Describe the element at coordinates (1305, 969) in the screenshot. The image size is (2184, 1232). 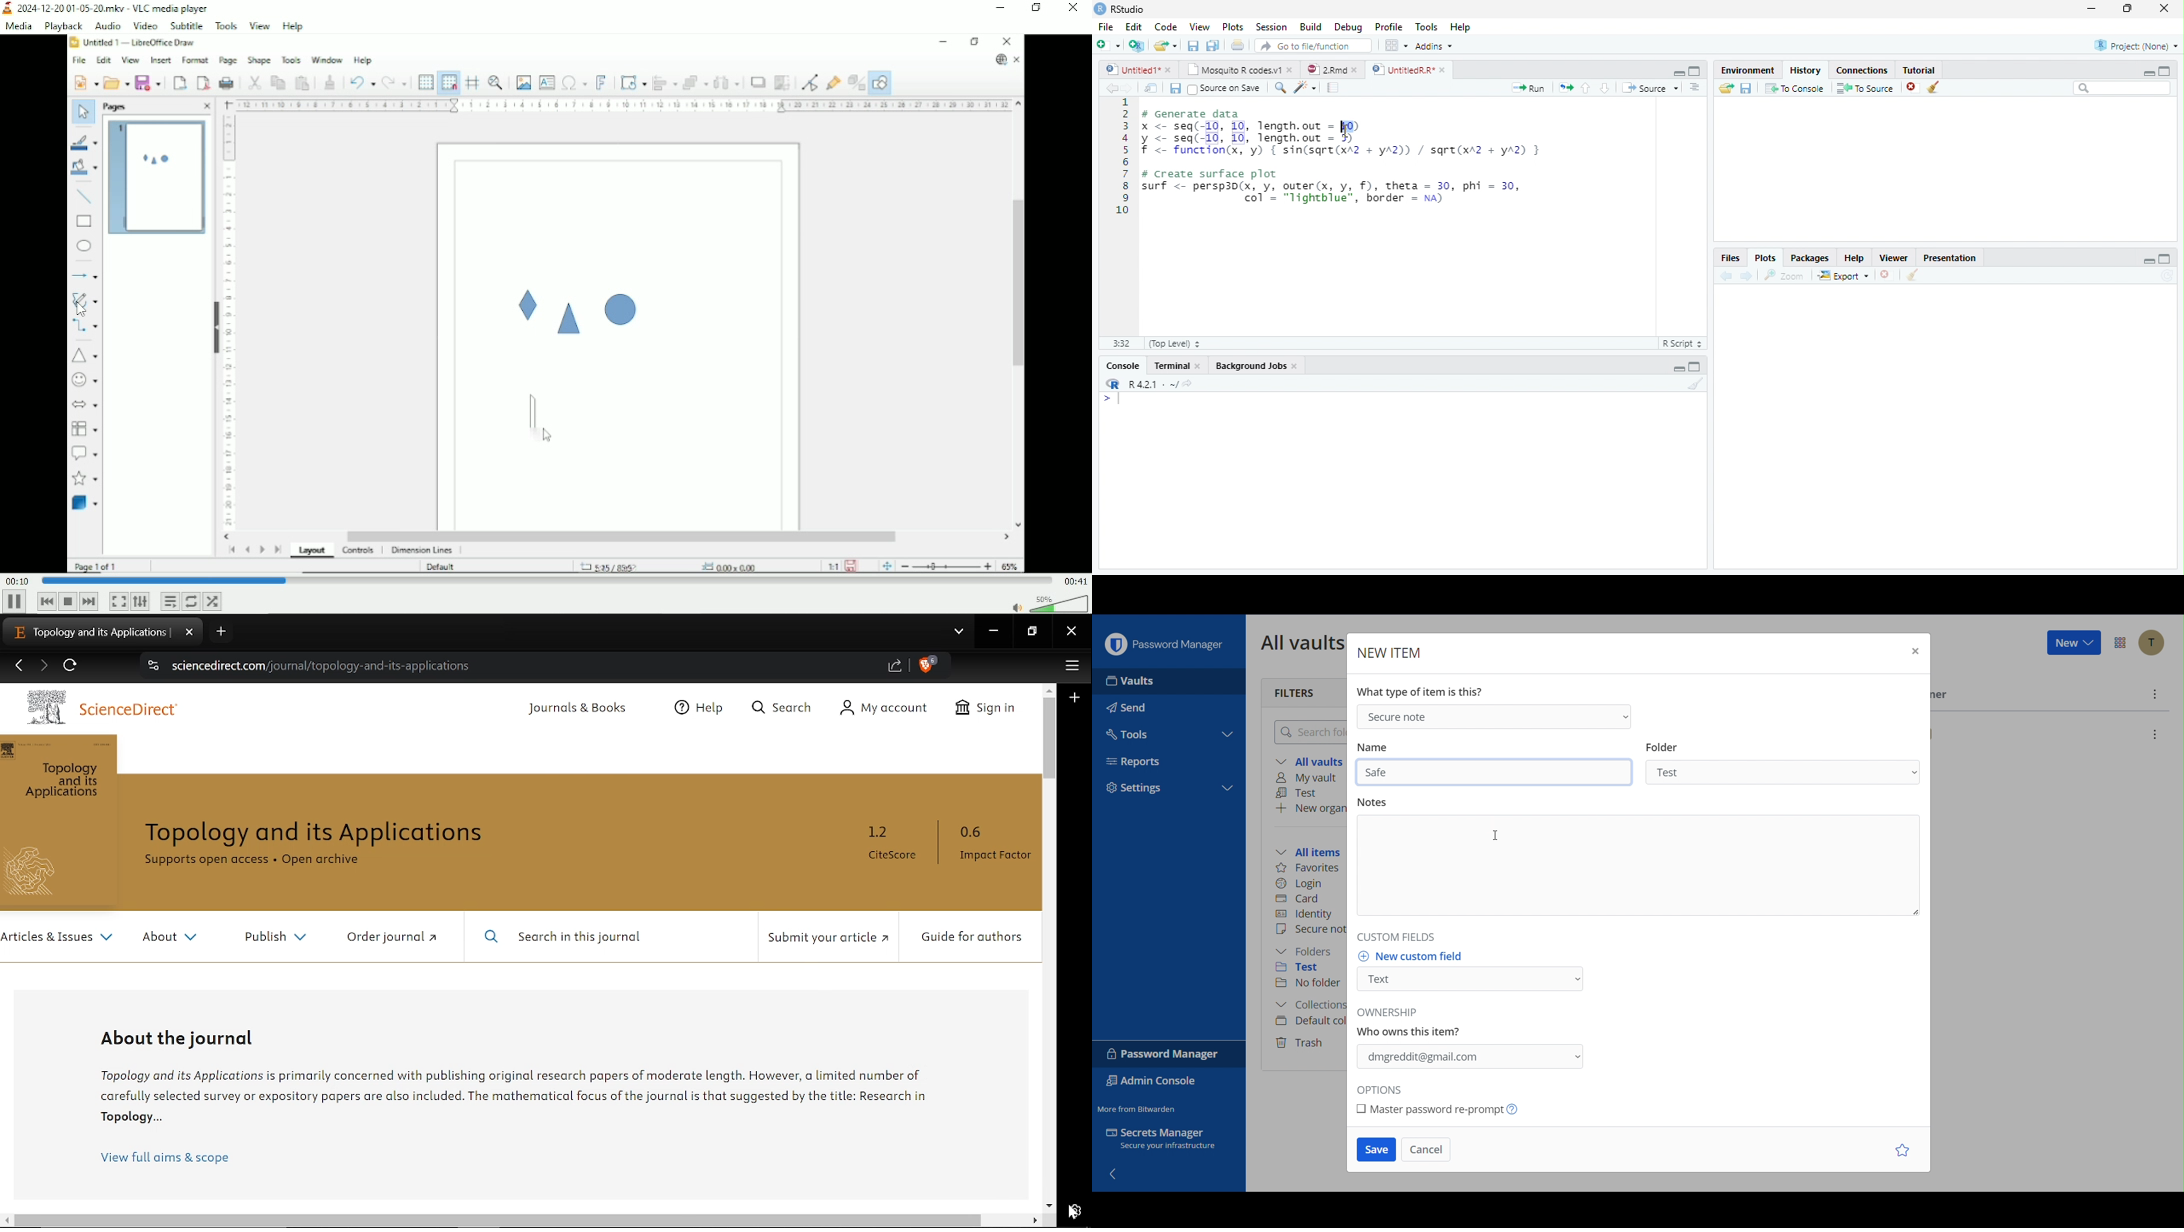
I see `Test` at that location.